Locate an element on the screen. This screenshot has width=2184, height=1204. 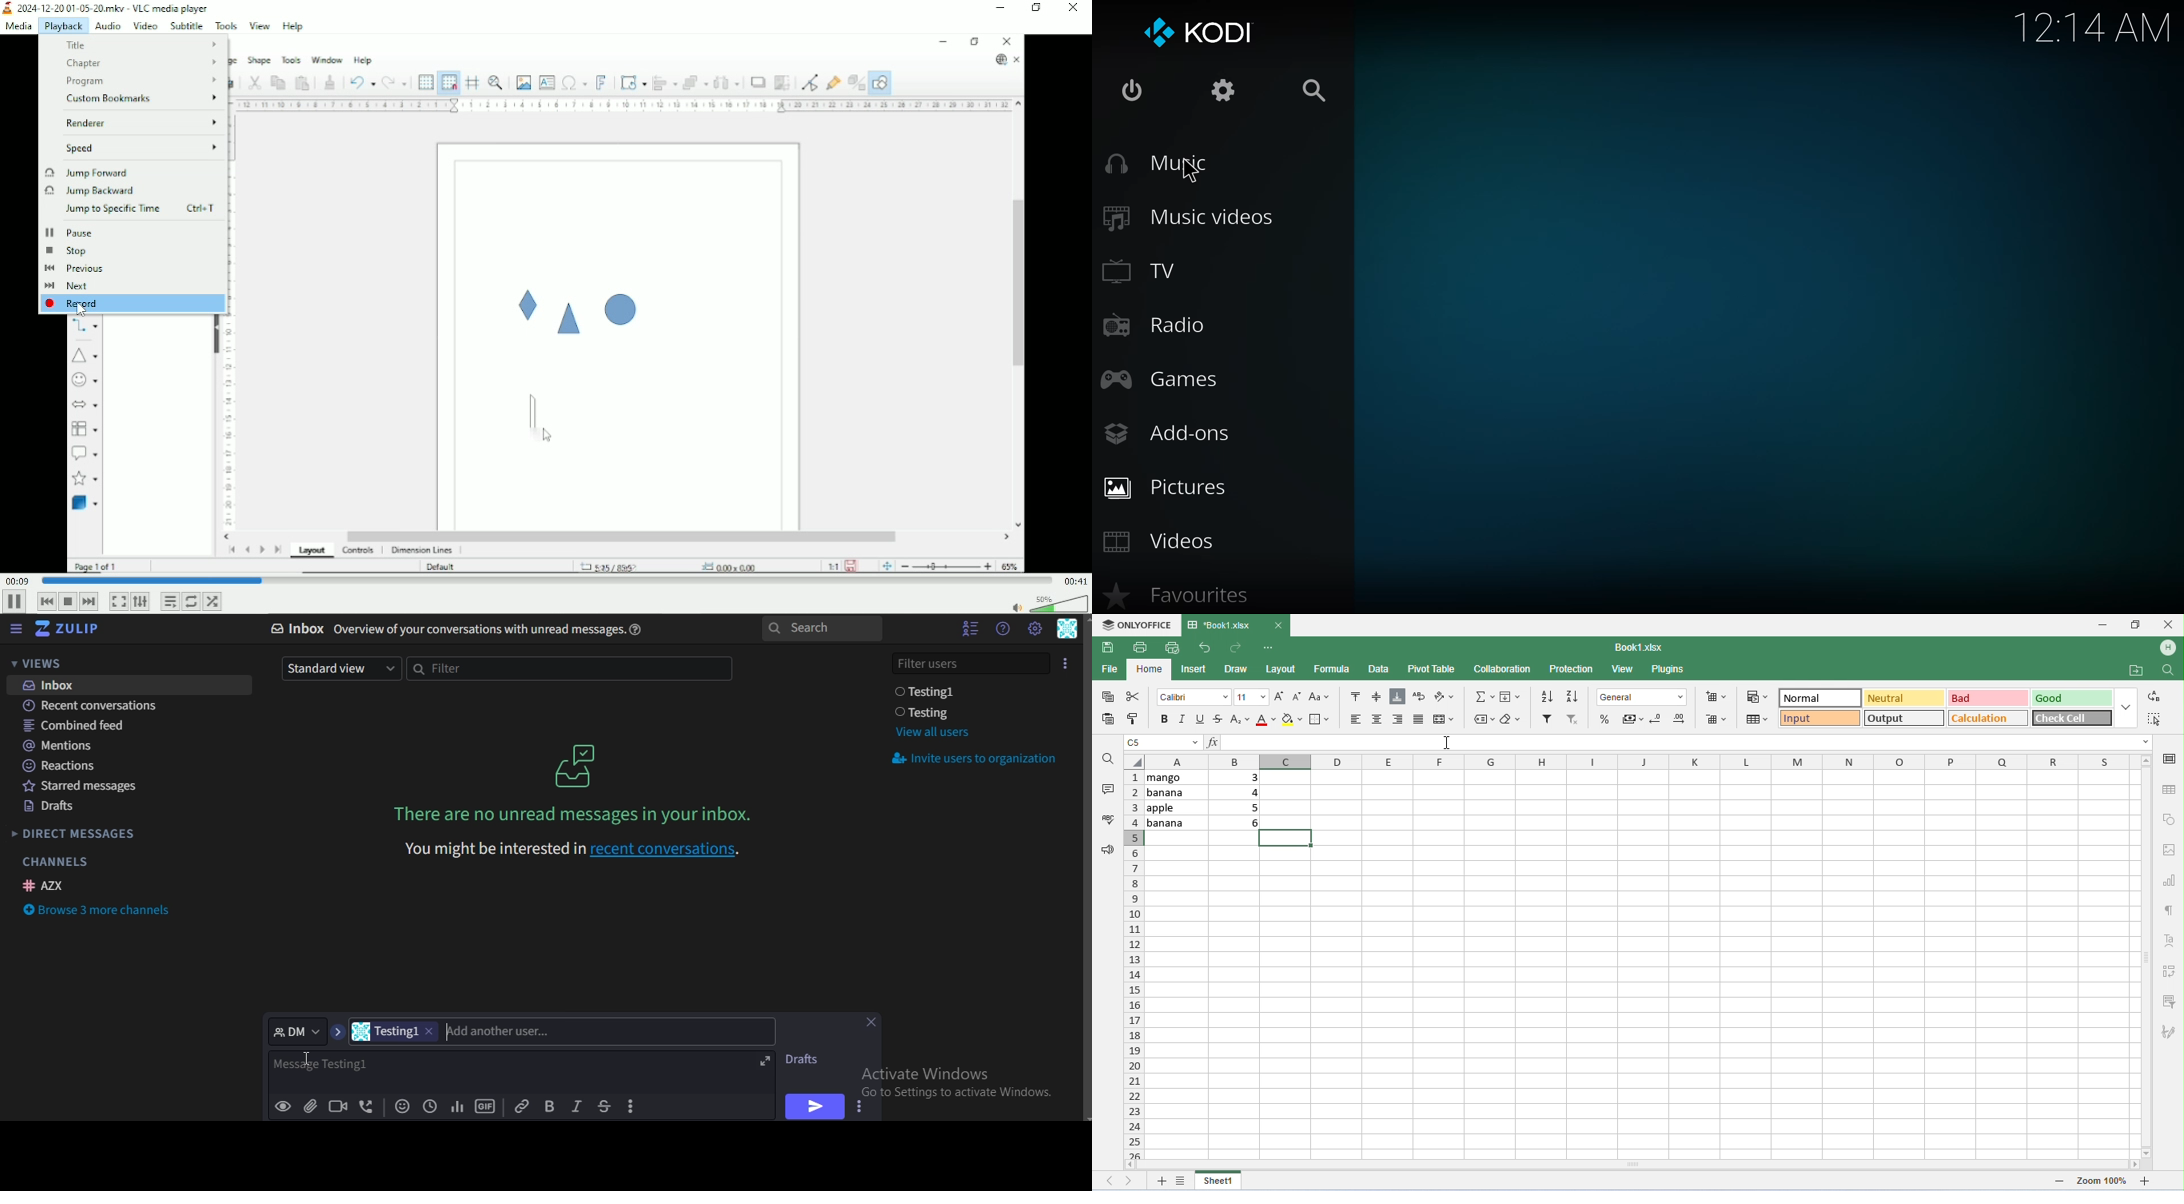
view all users is located at coordinates (931, 732).